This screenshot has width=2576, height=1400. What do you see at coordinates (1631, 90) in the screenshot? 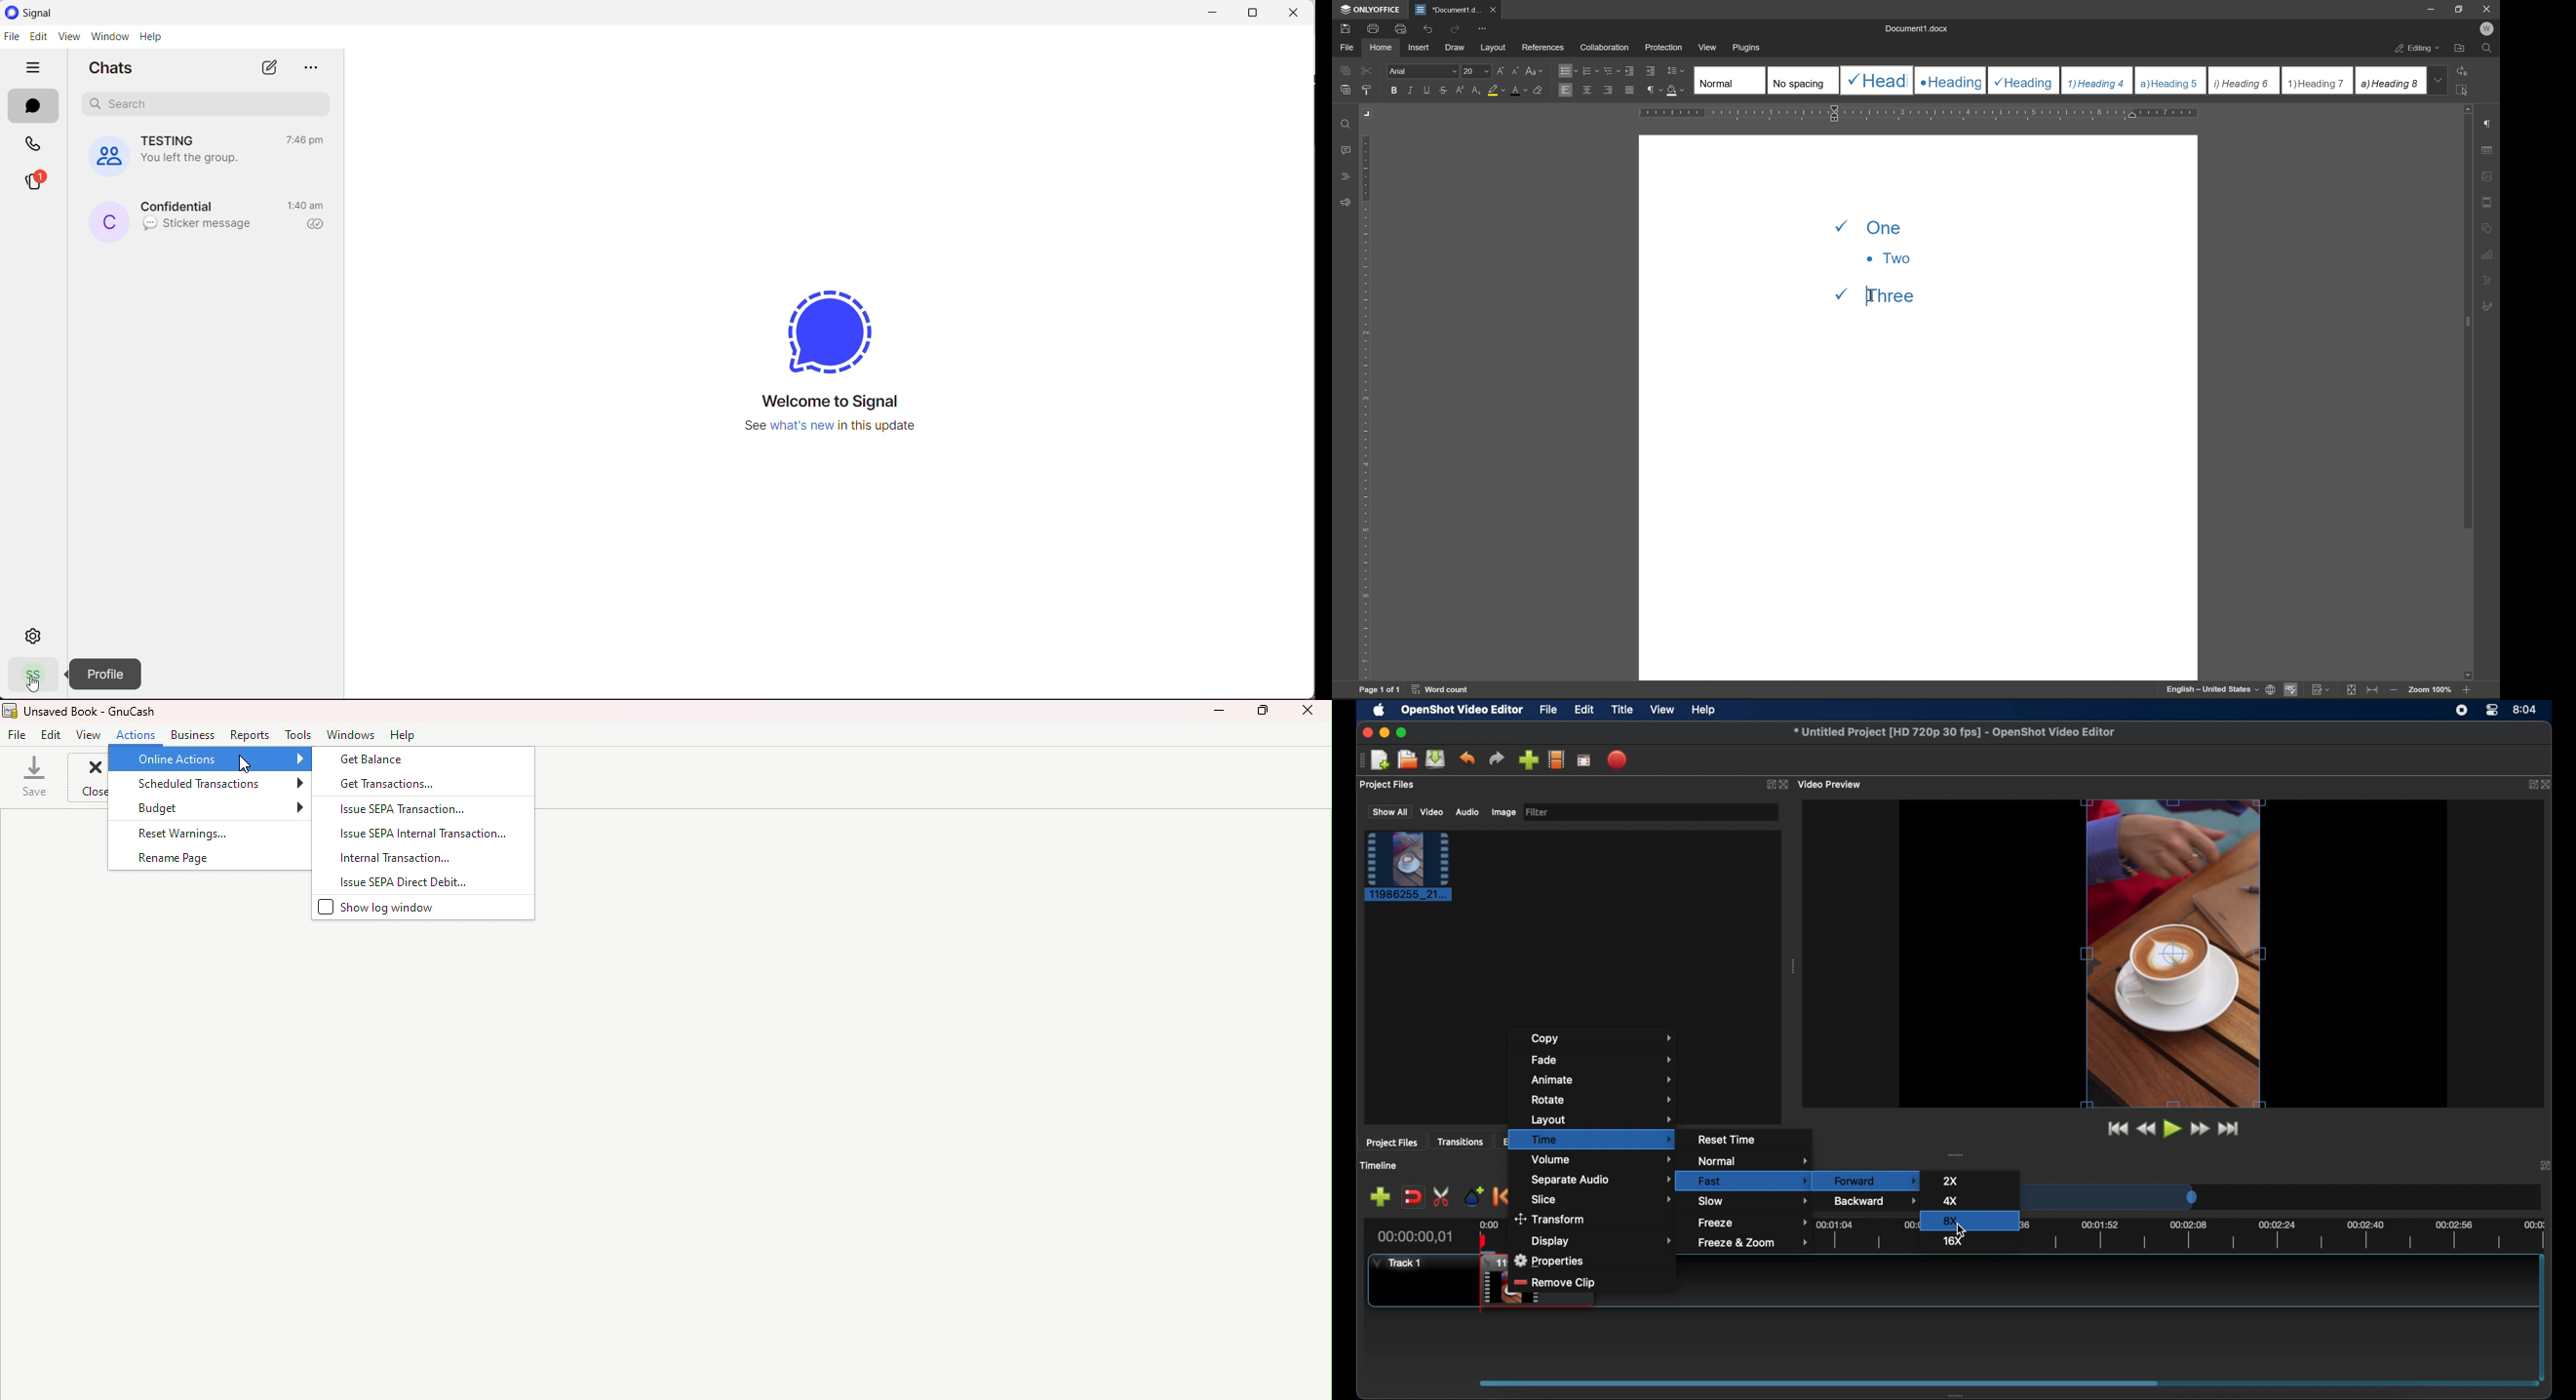
I see `justified` at bounding box center [1631, 90].